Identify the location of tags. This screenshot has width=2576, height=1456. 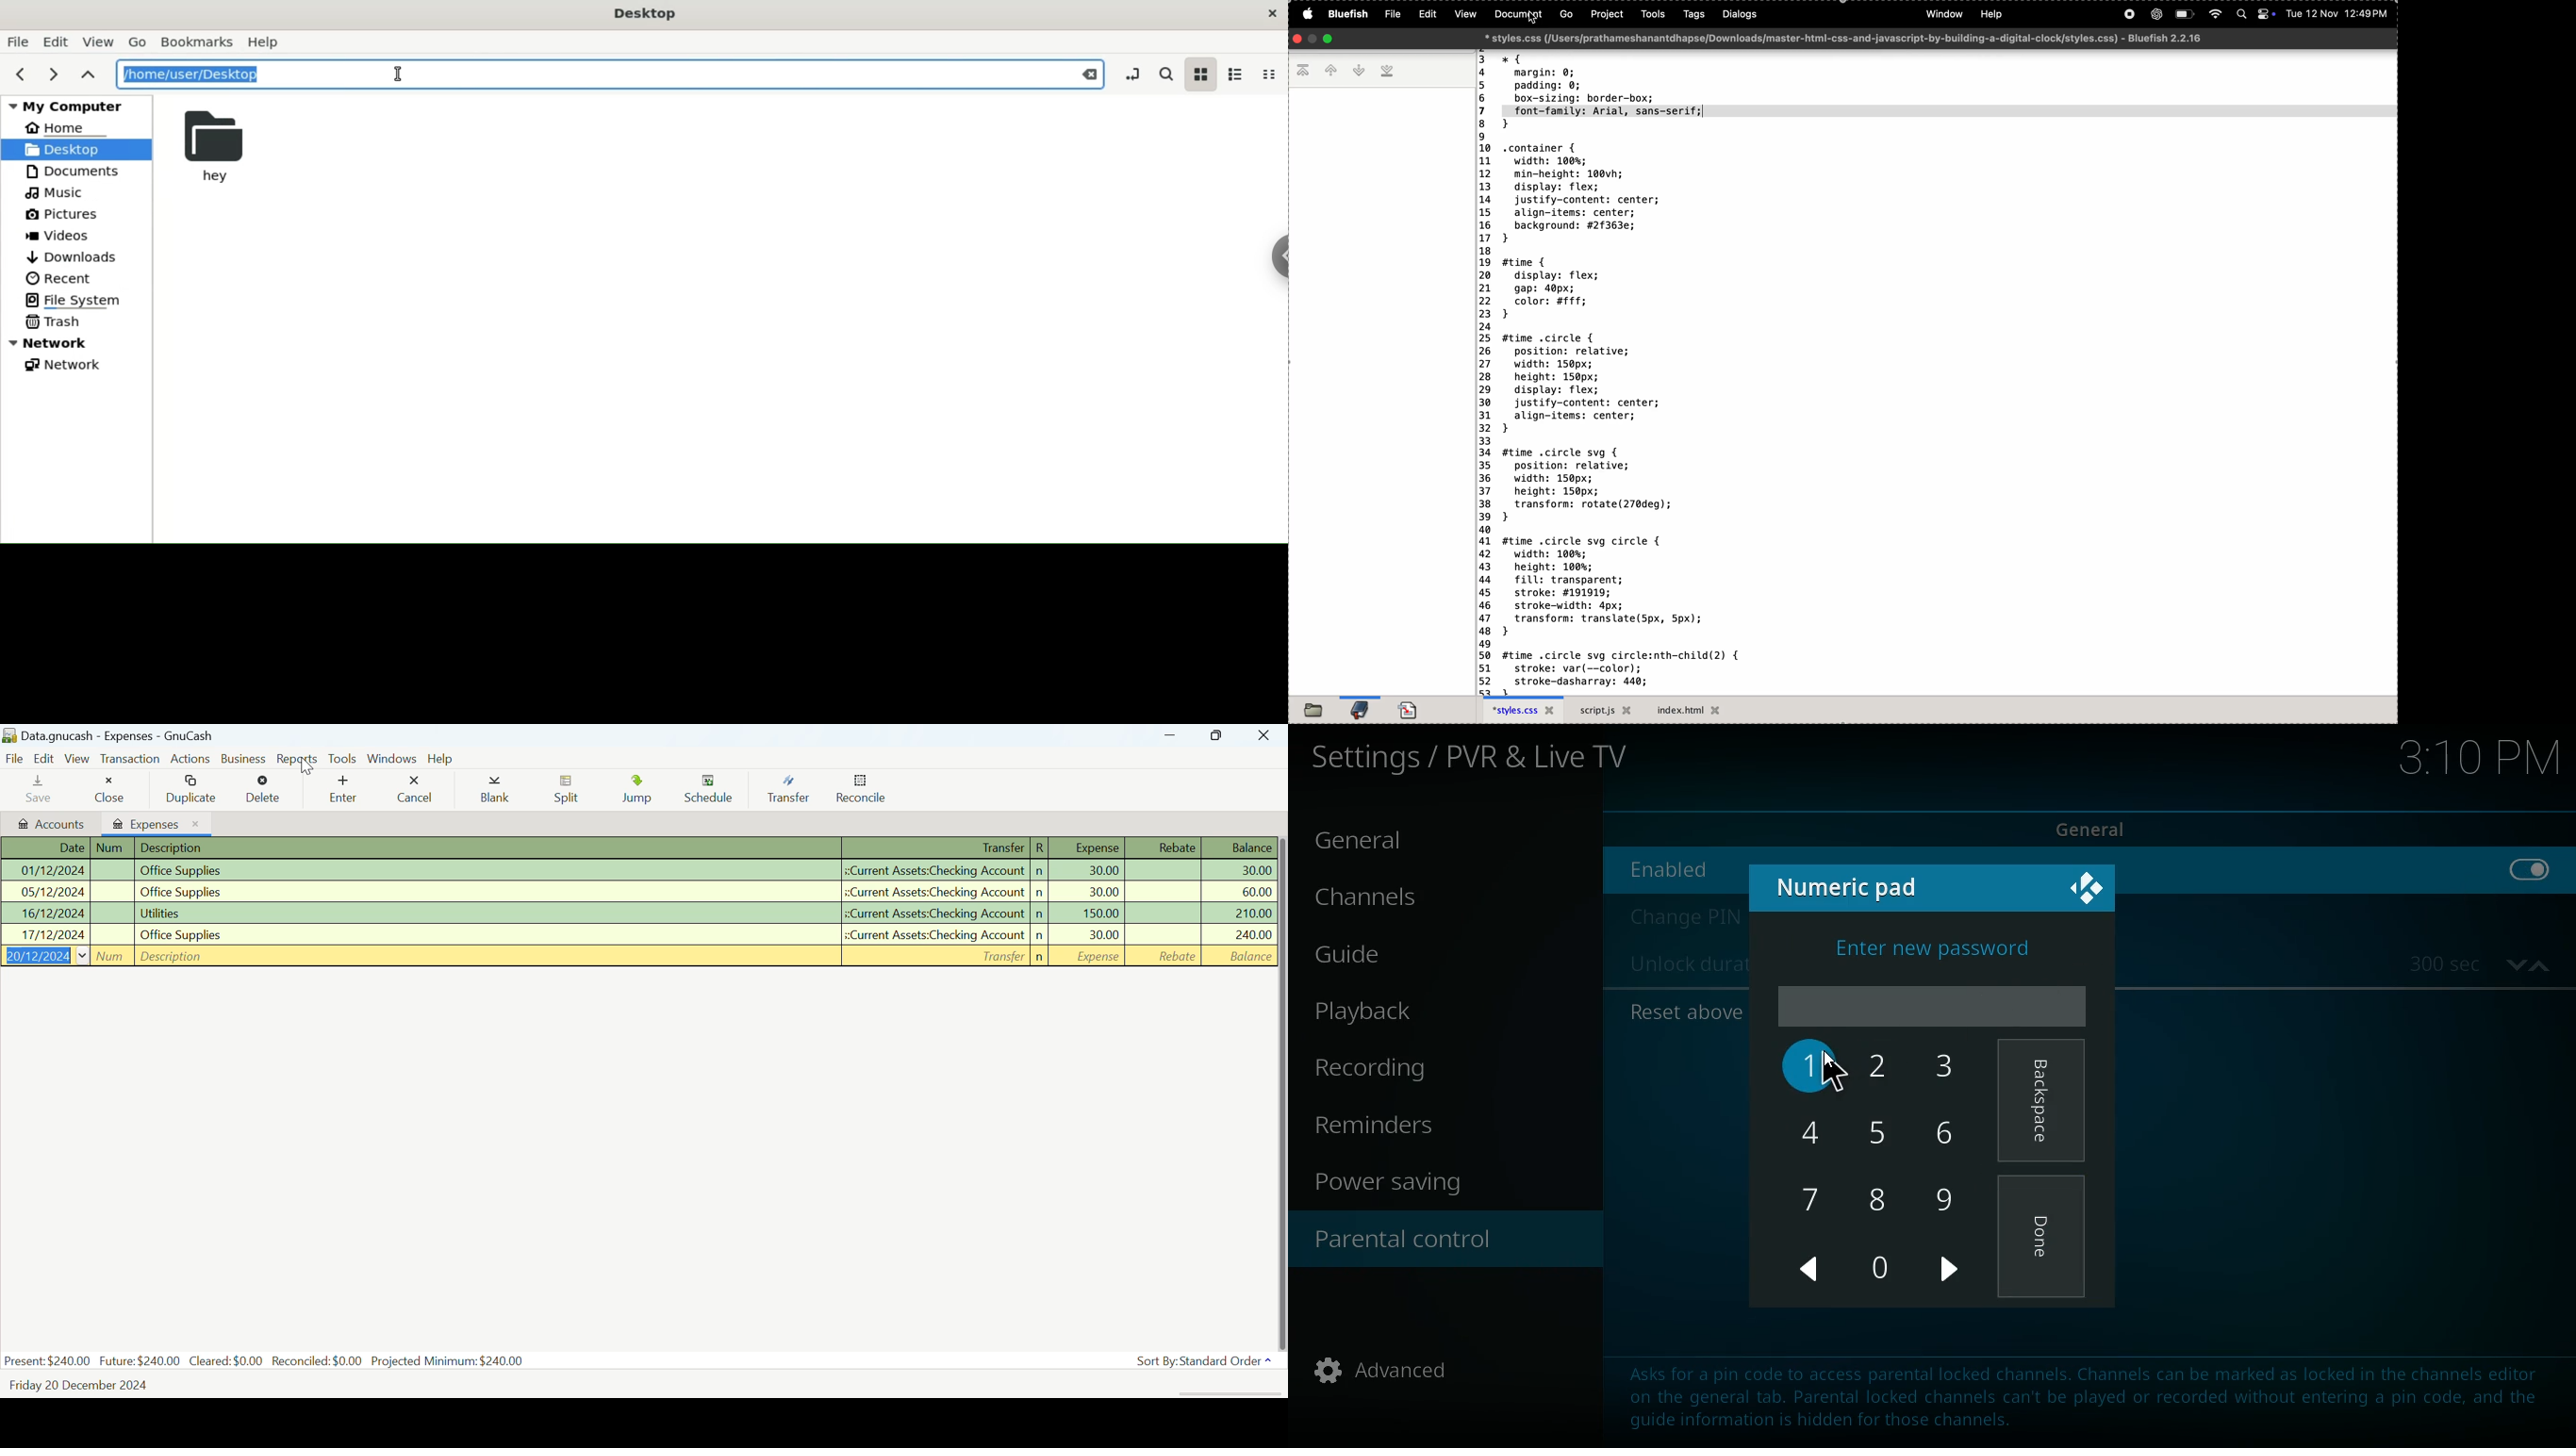
(1689, 17).